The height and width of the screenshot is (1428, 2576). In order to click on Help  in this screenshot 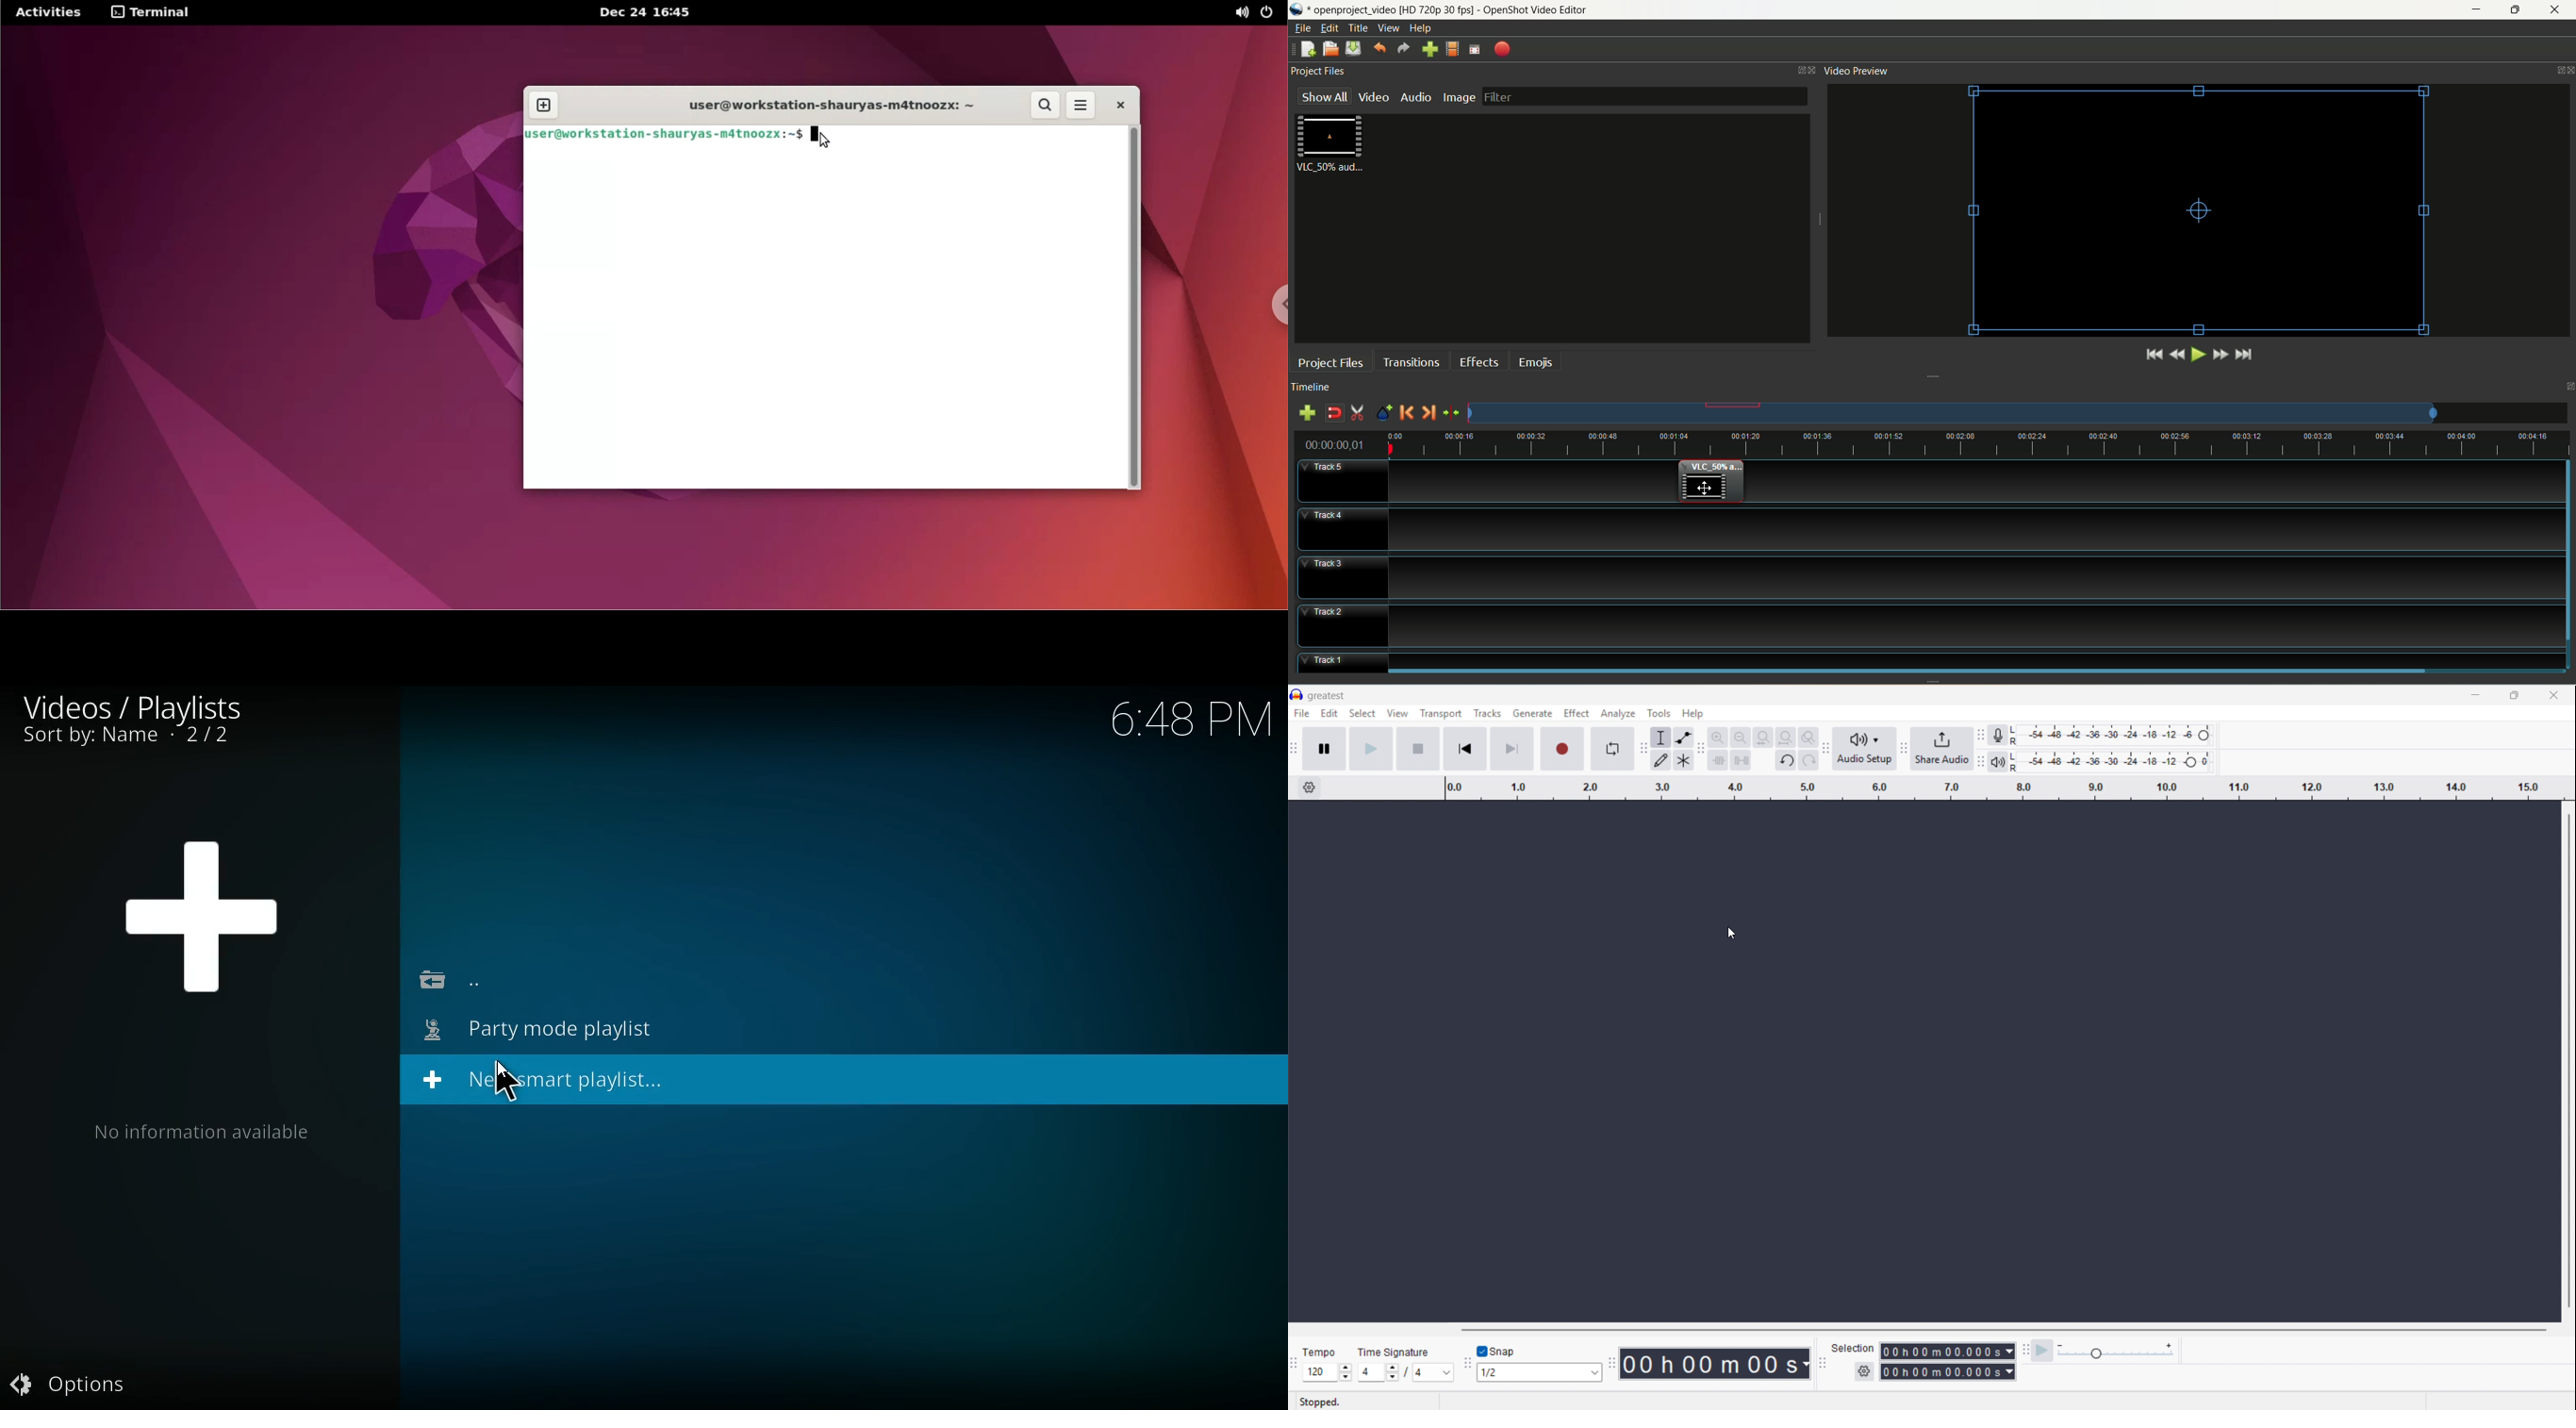, I will do `click(1692, 714)`.